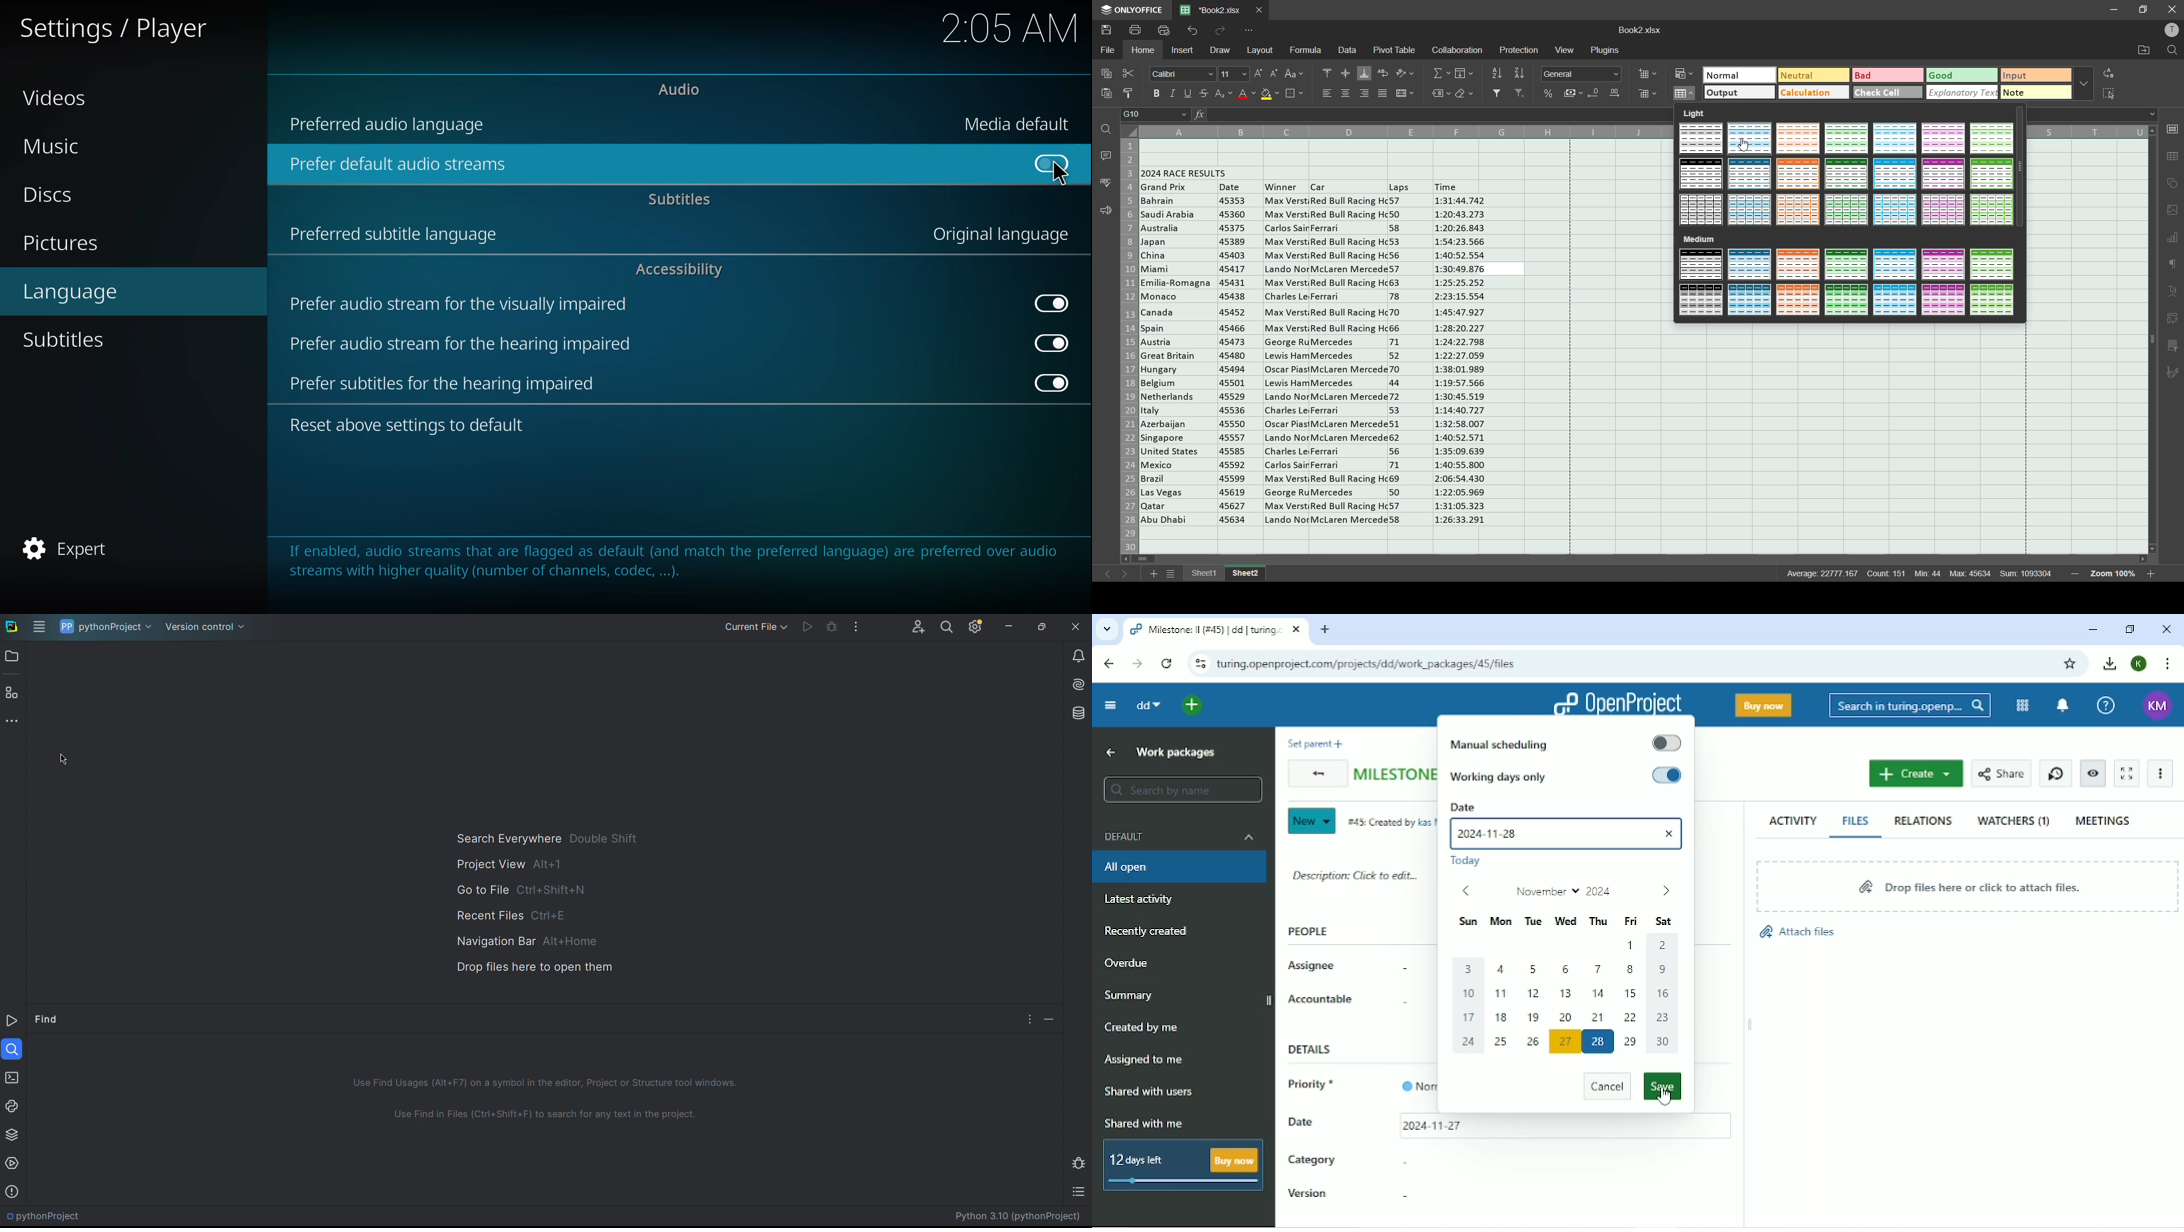 The image size is (2184, 1232). I want to click on redo, so click(1218, 31).